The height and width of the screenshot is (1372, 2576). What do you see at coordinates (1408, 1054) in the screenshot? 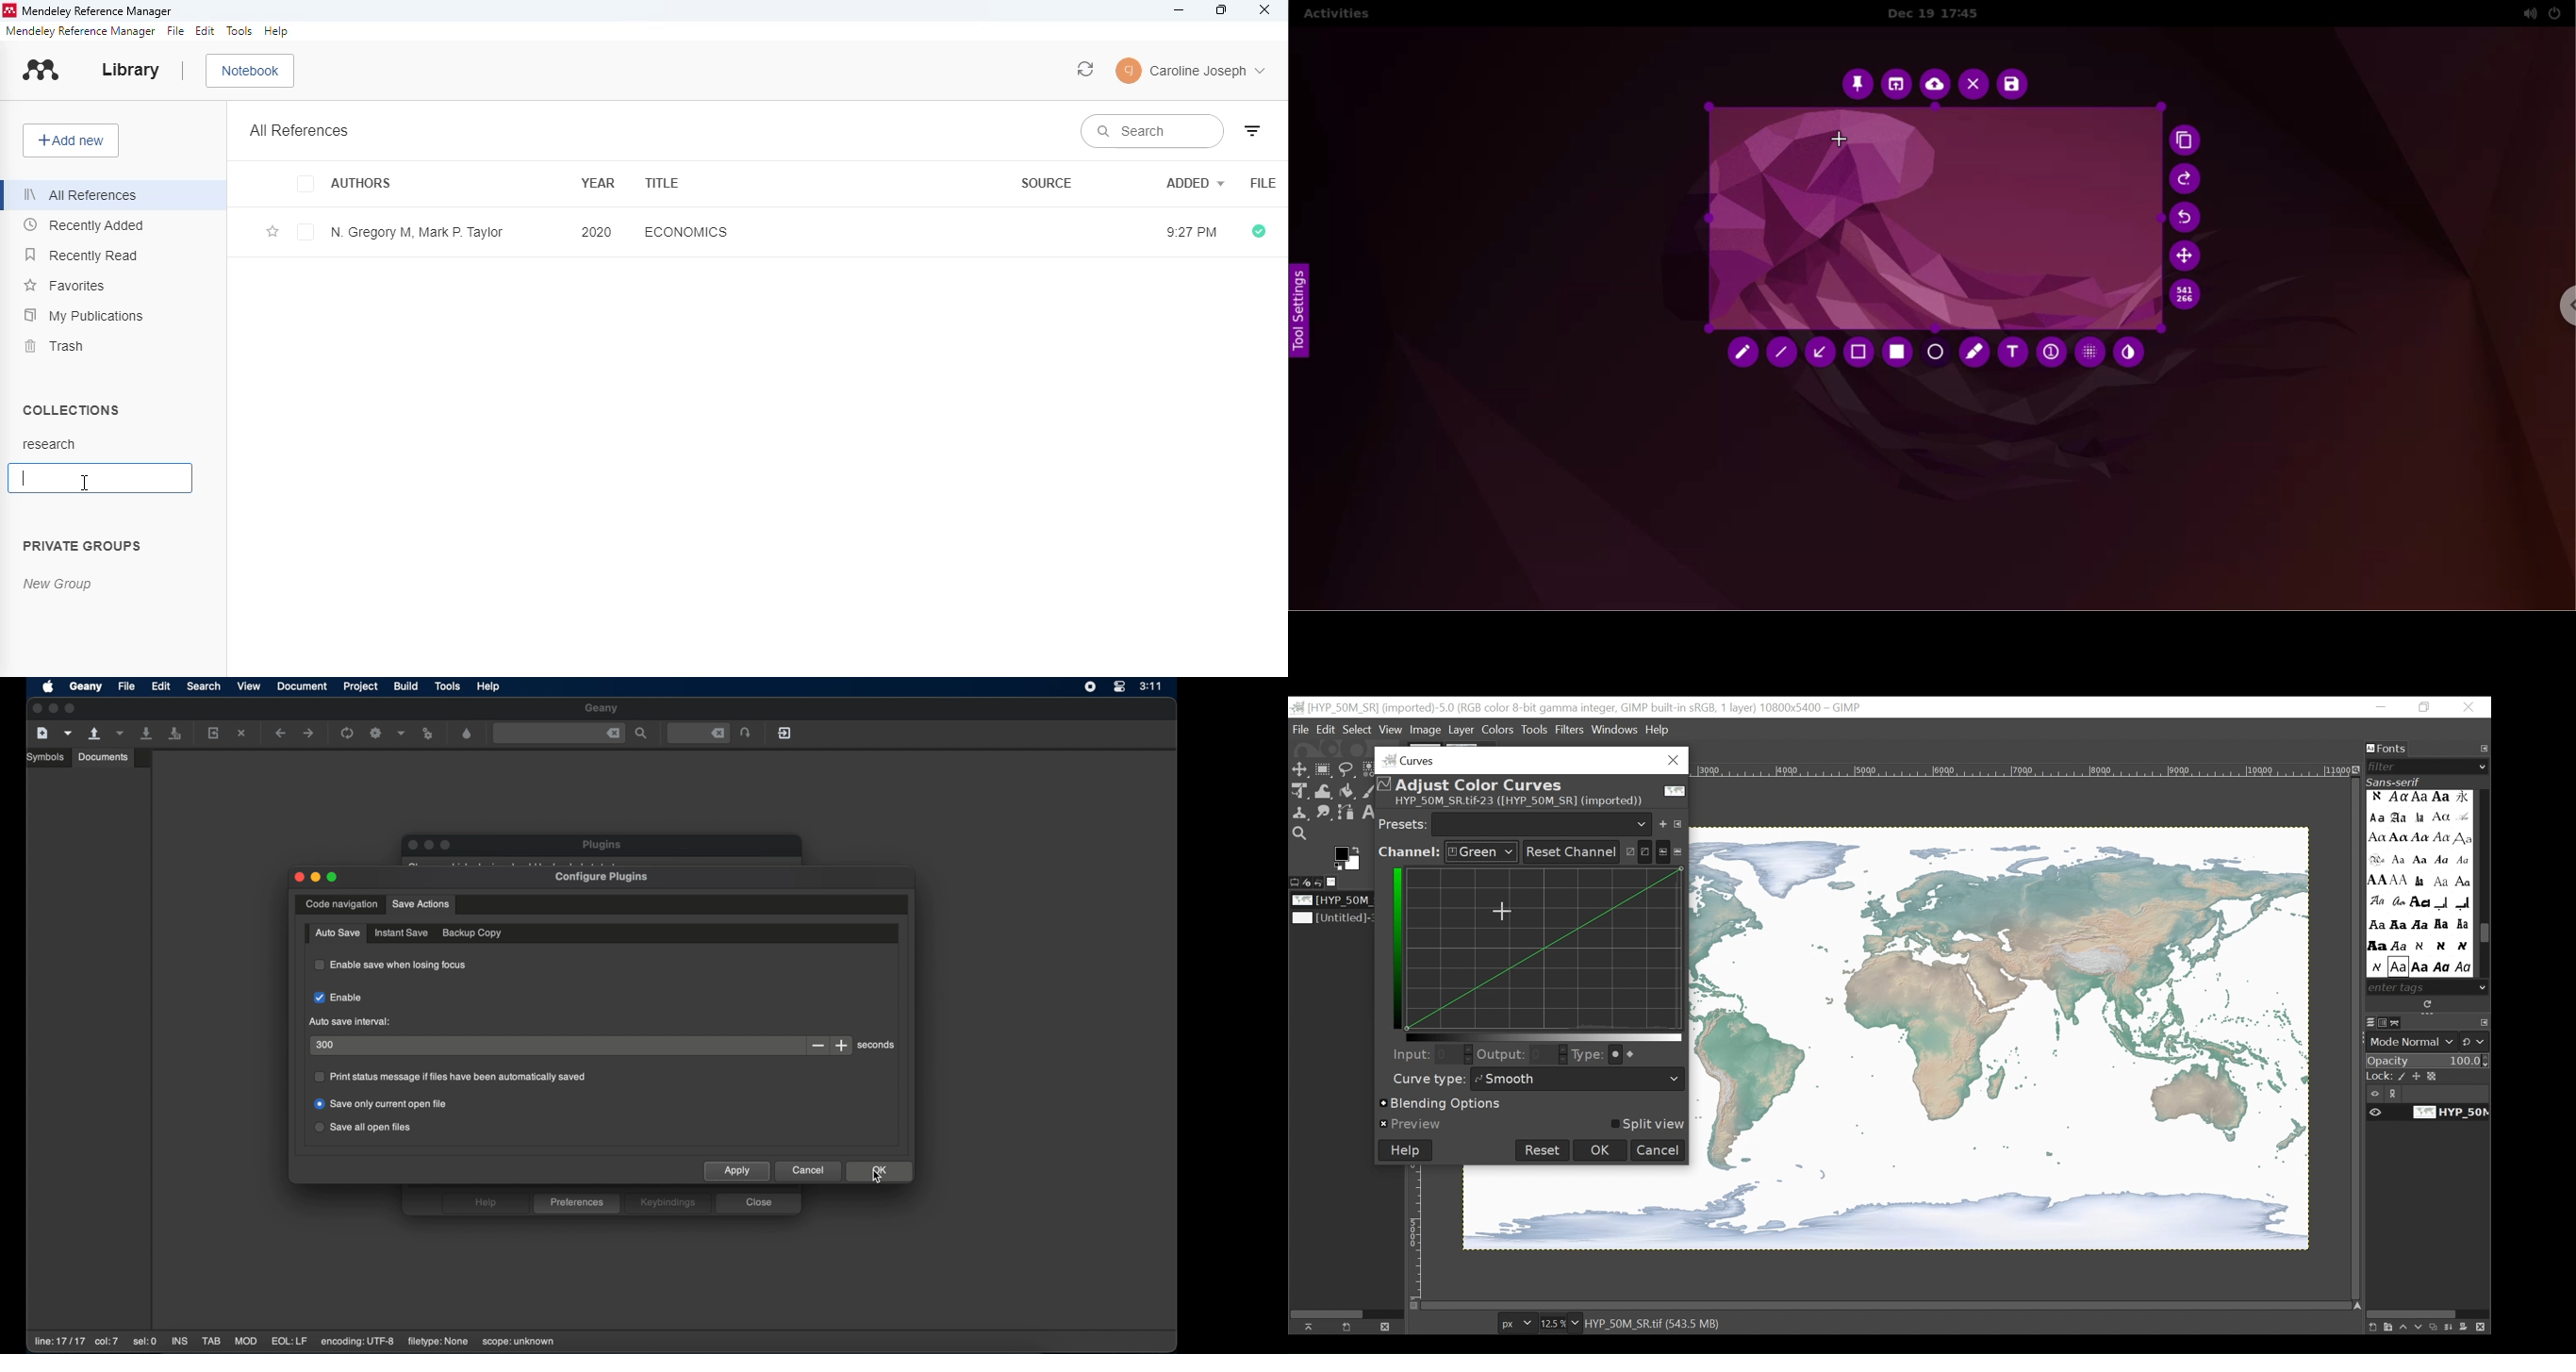
I see `Input` at bounding box center [1408, 1054].